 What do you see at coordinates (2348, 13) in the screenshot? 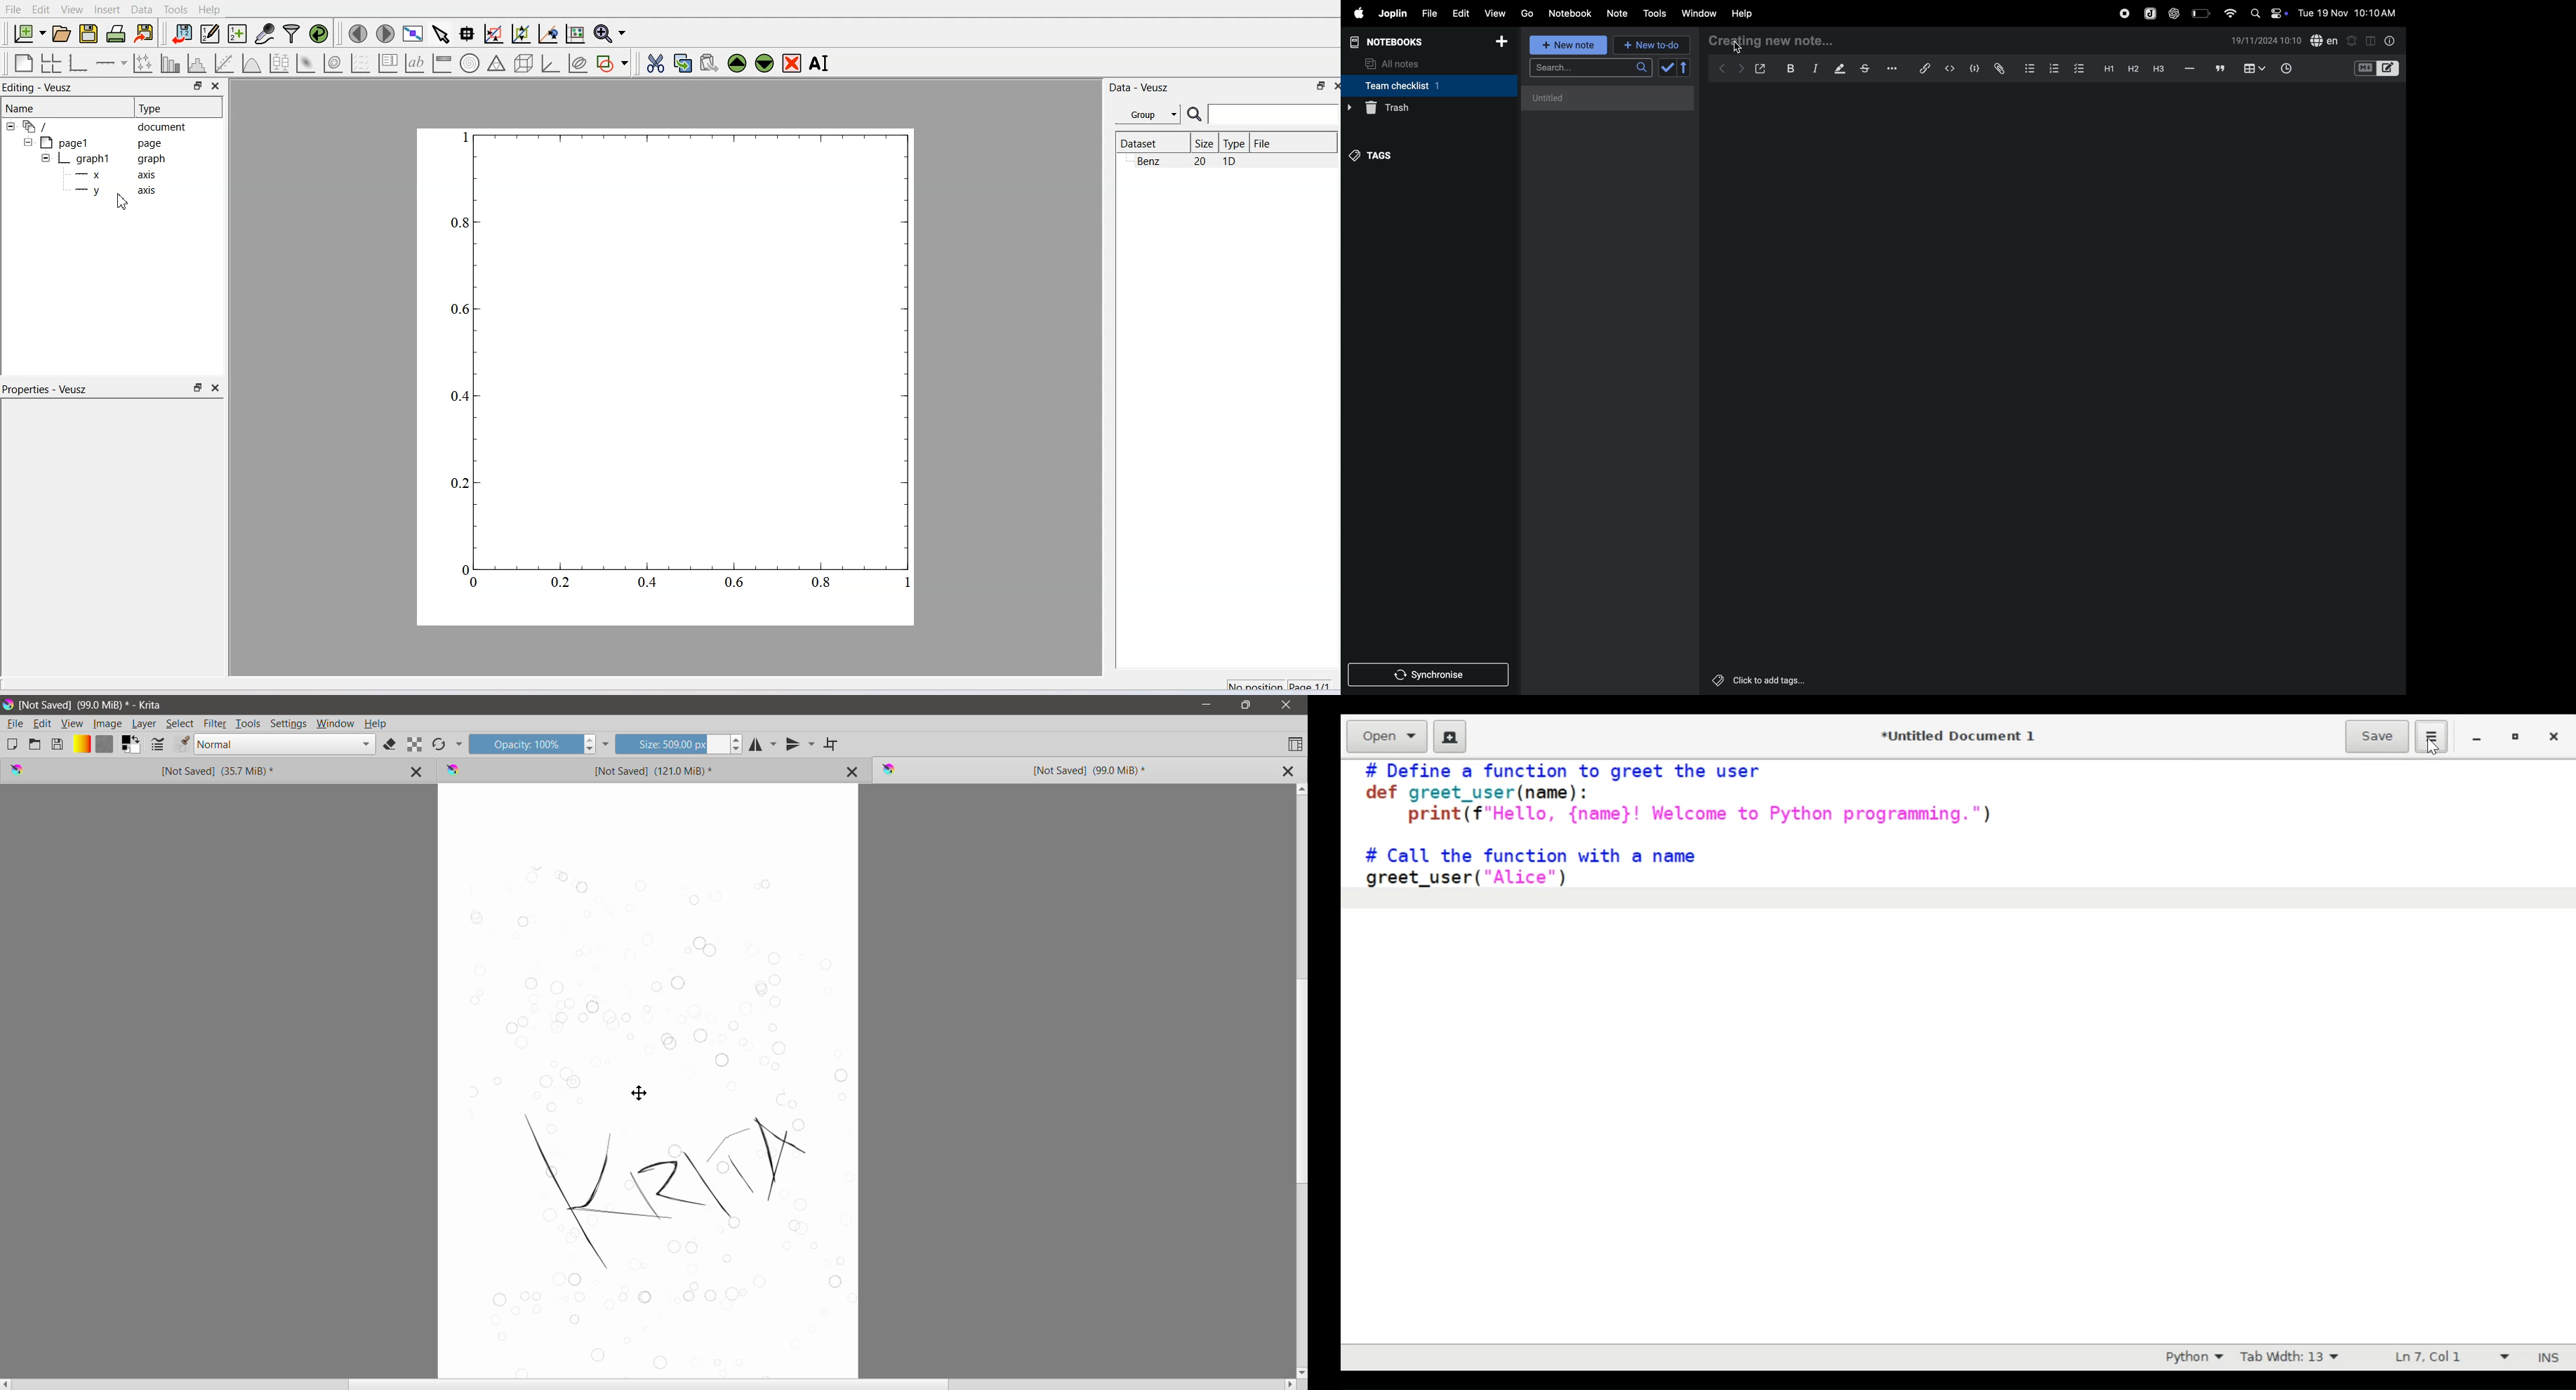
I see `Tue 19 Nov 10:10 AM(date and time)` at bounding box center [2348, 13].